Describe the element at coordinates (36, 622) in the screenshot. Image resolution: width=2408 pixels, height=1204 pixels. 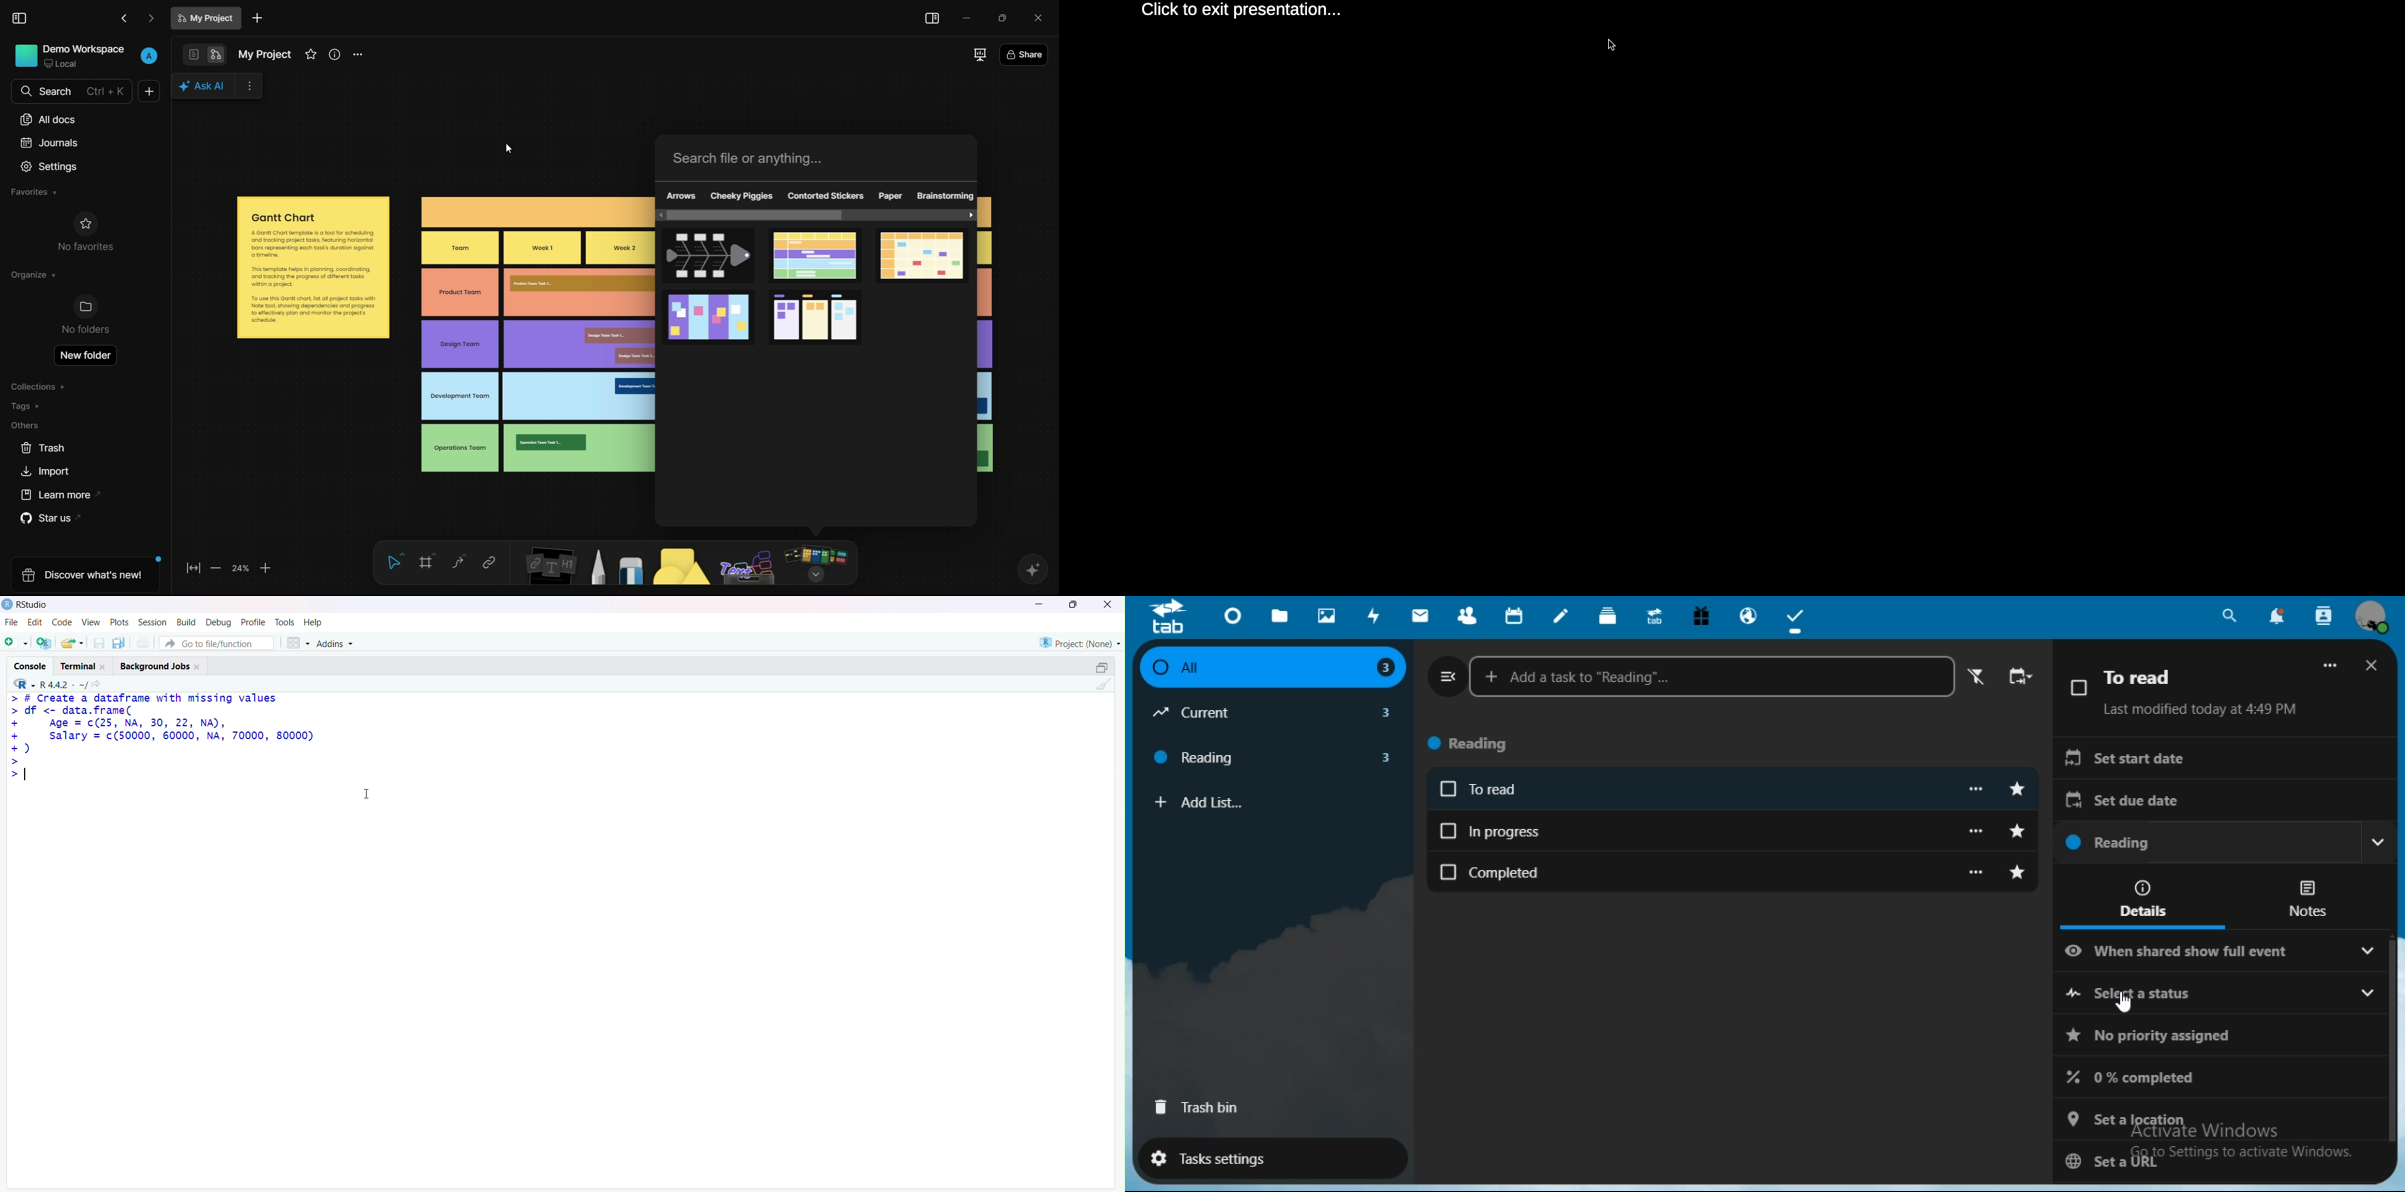
I see `Edit` at that location.